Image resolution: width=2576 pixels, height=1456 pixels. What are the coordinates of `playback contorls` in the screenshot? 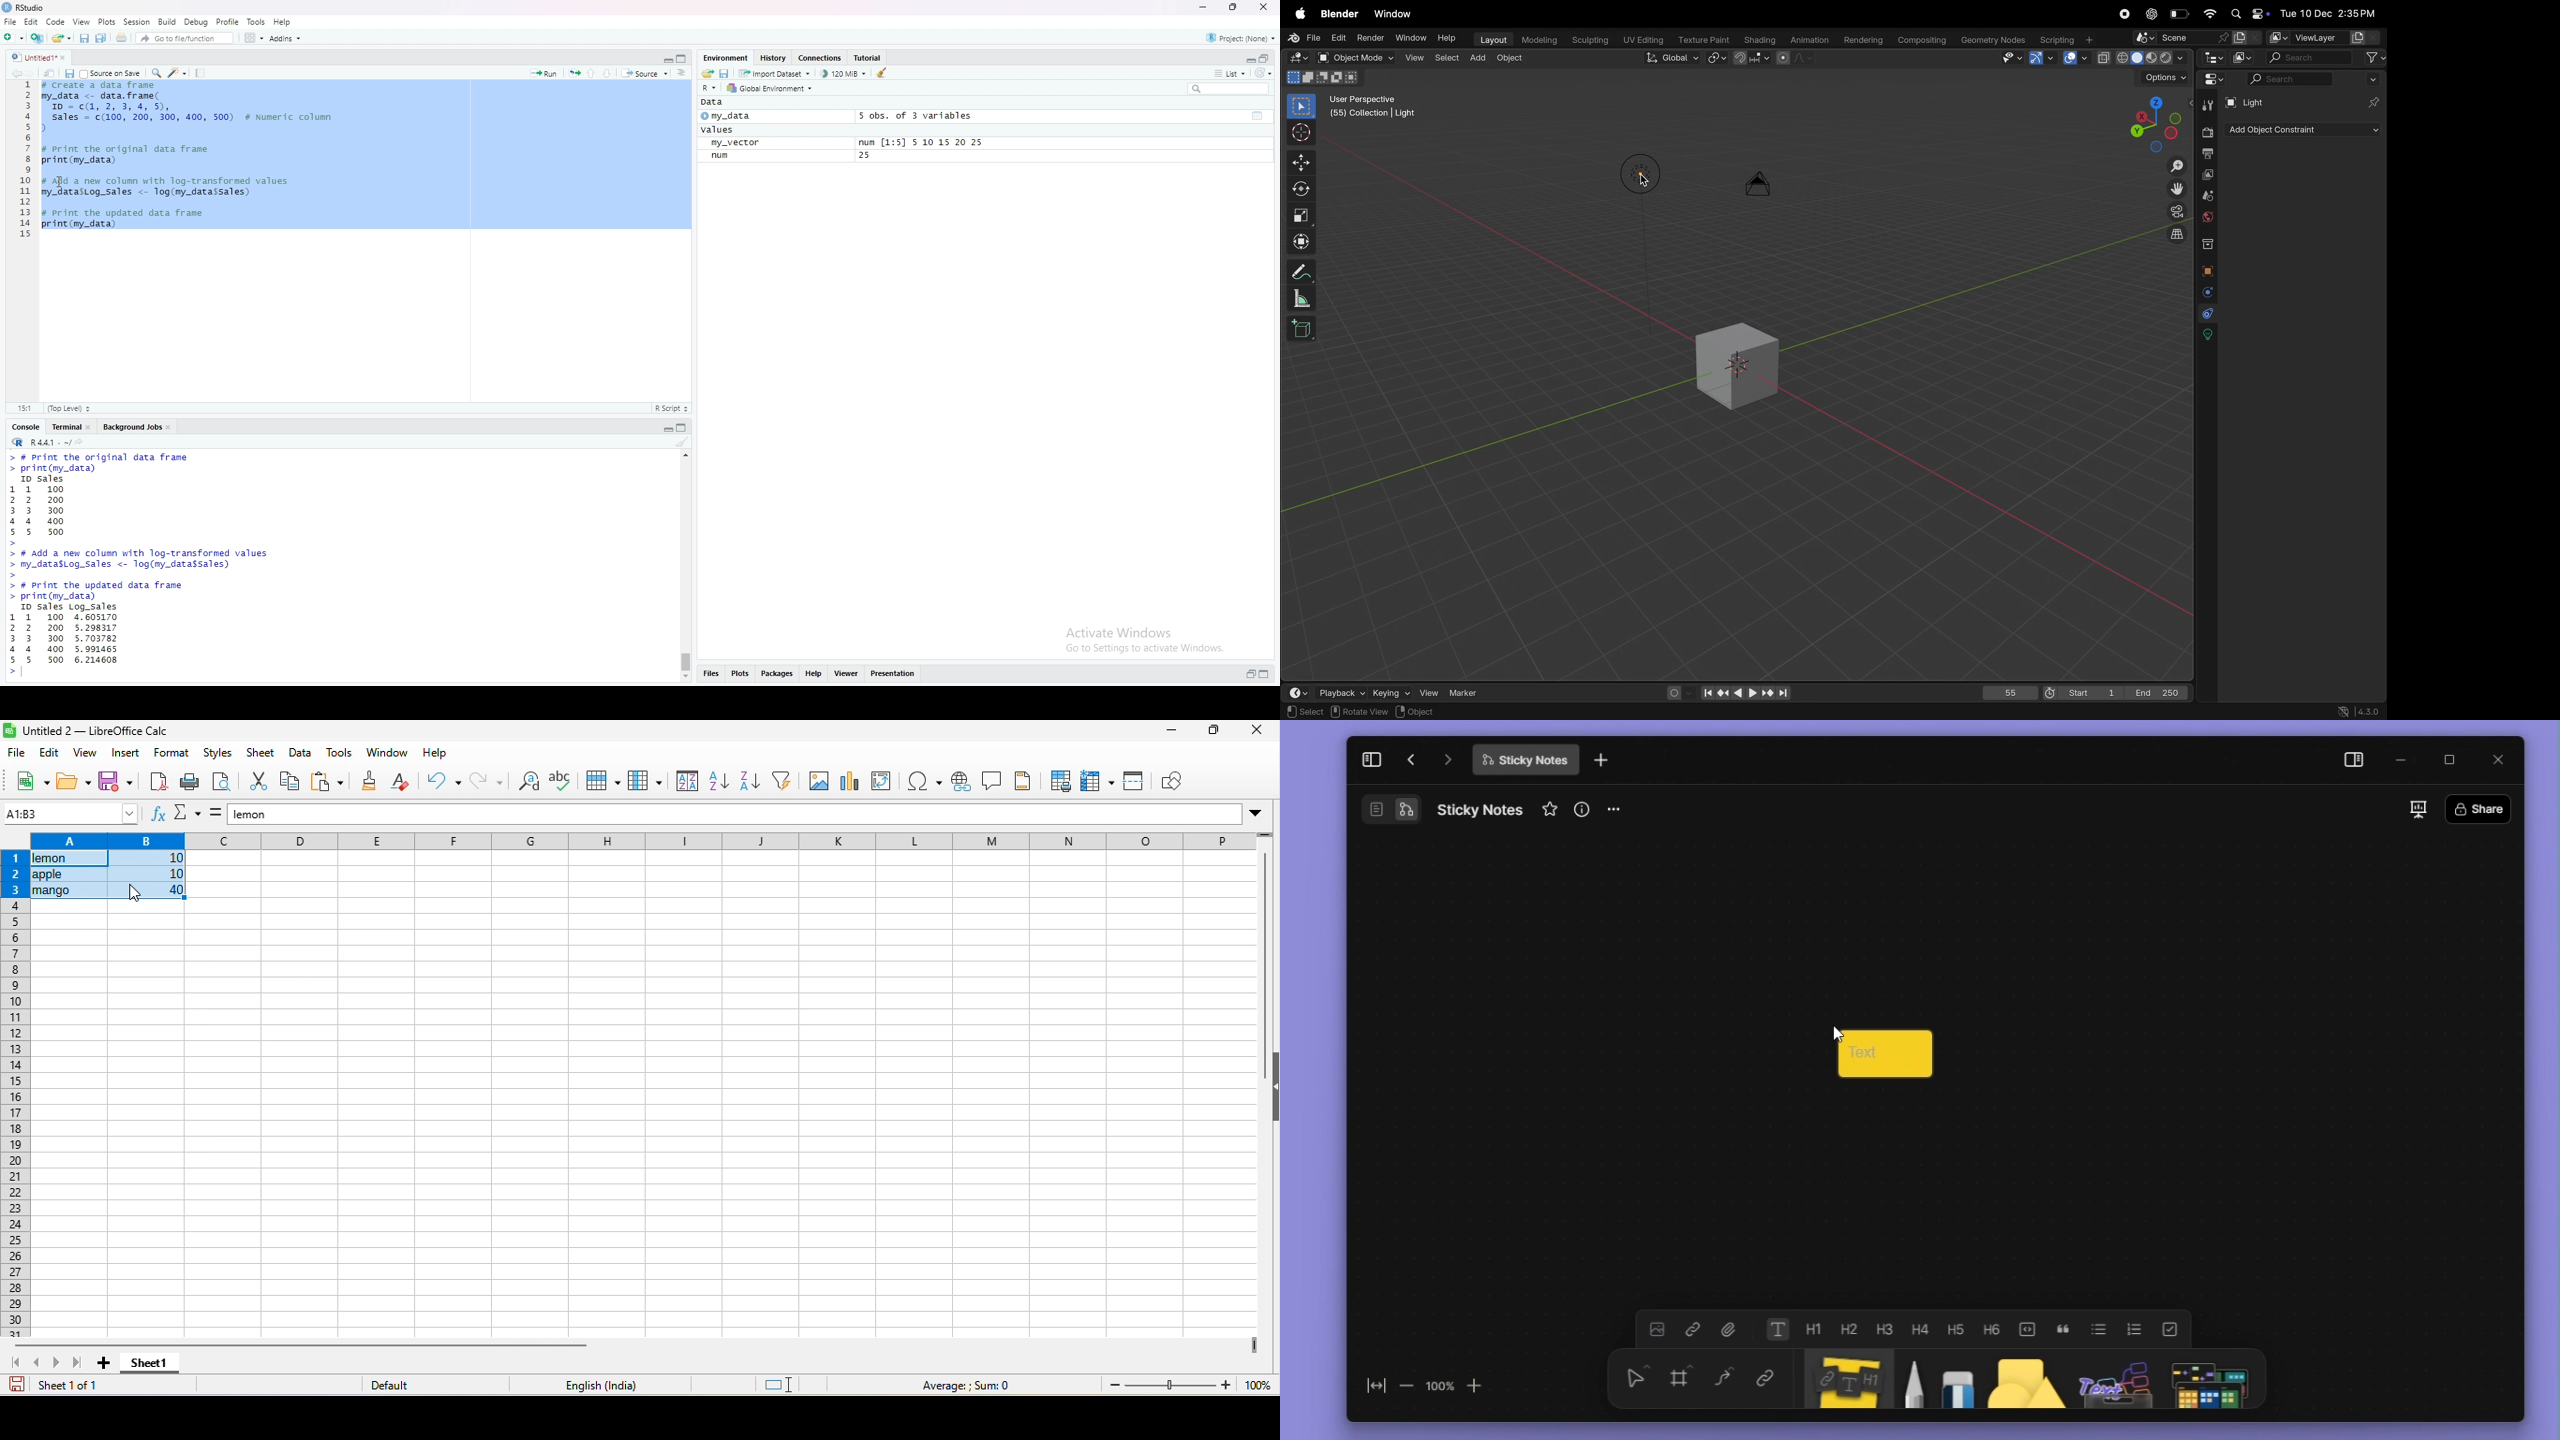 It's located at (1743, 691).